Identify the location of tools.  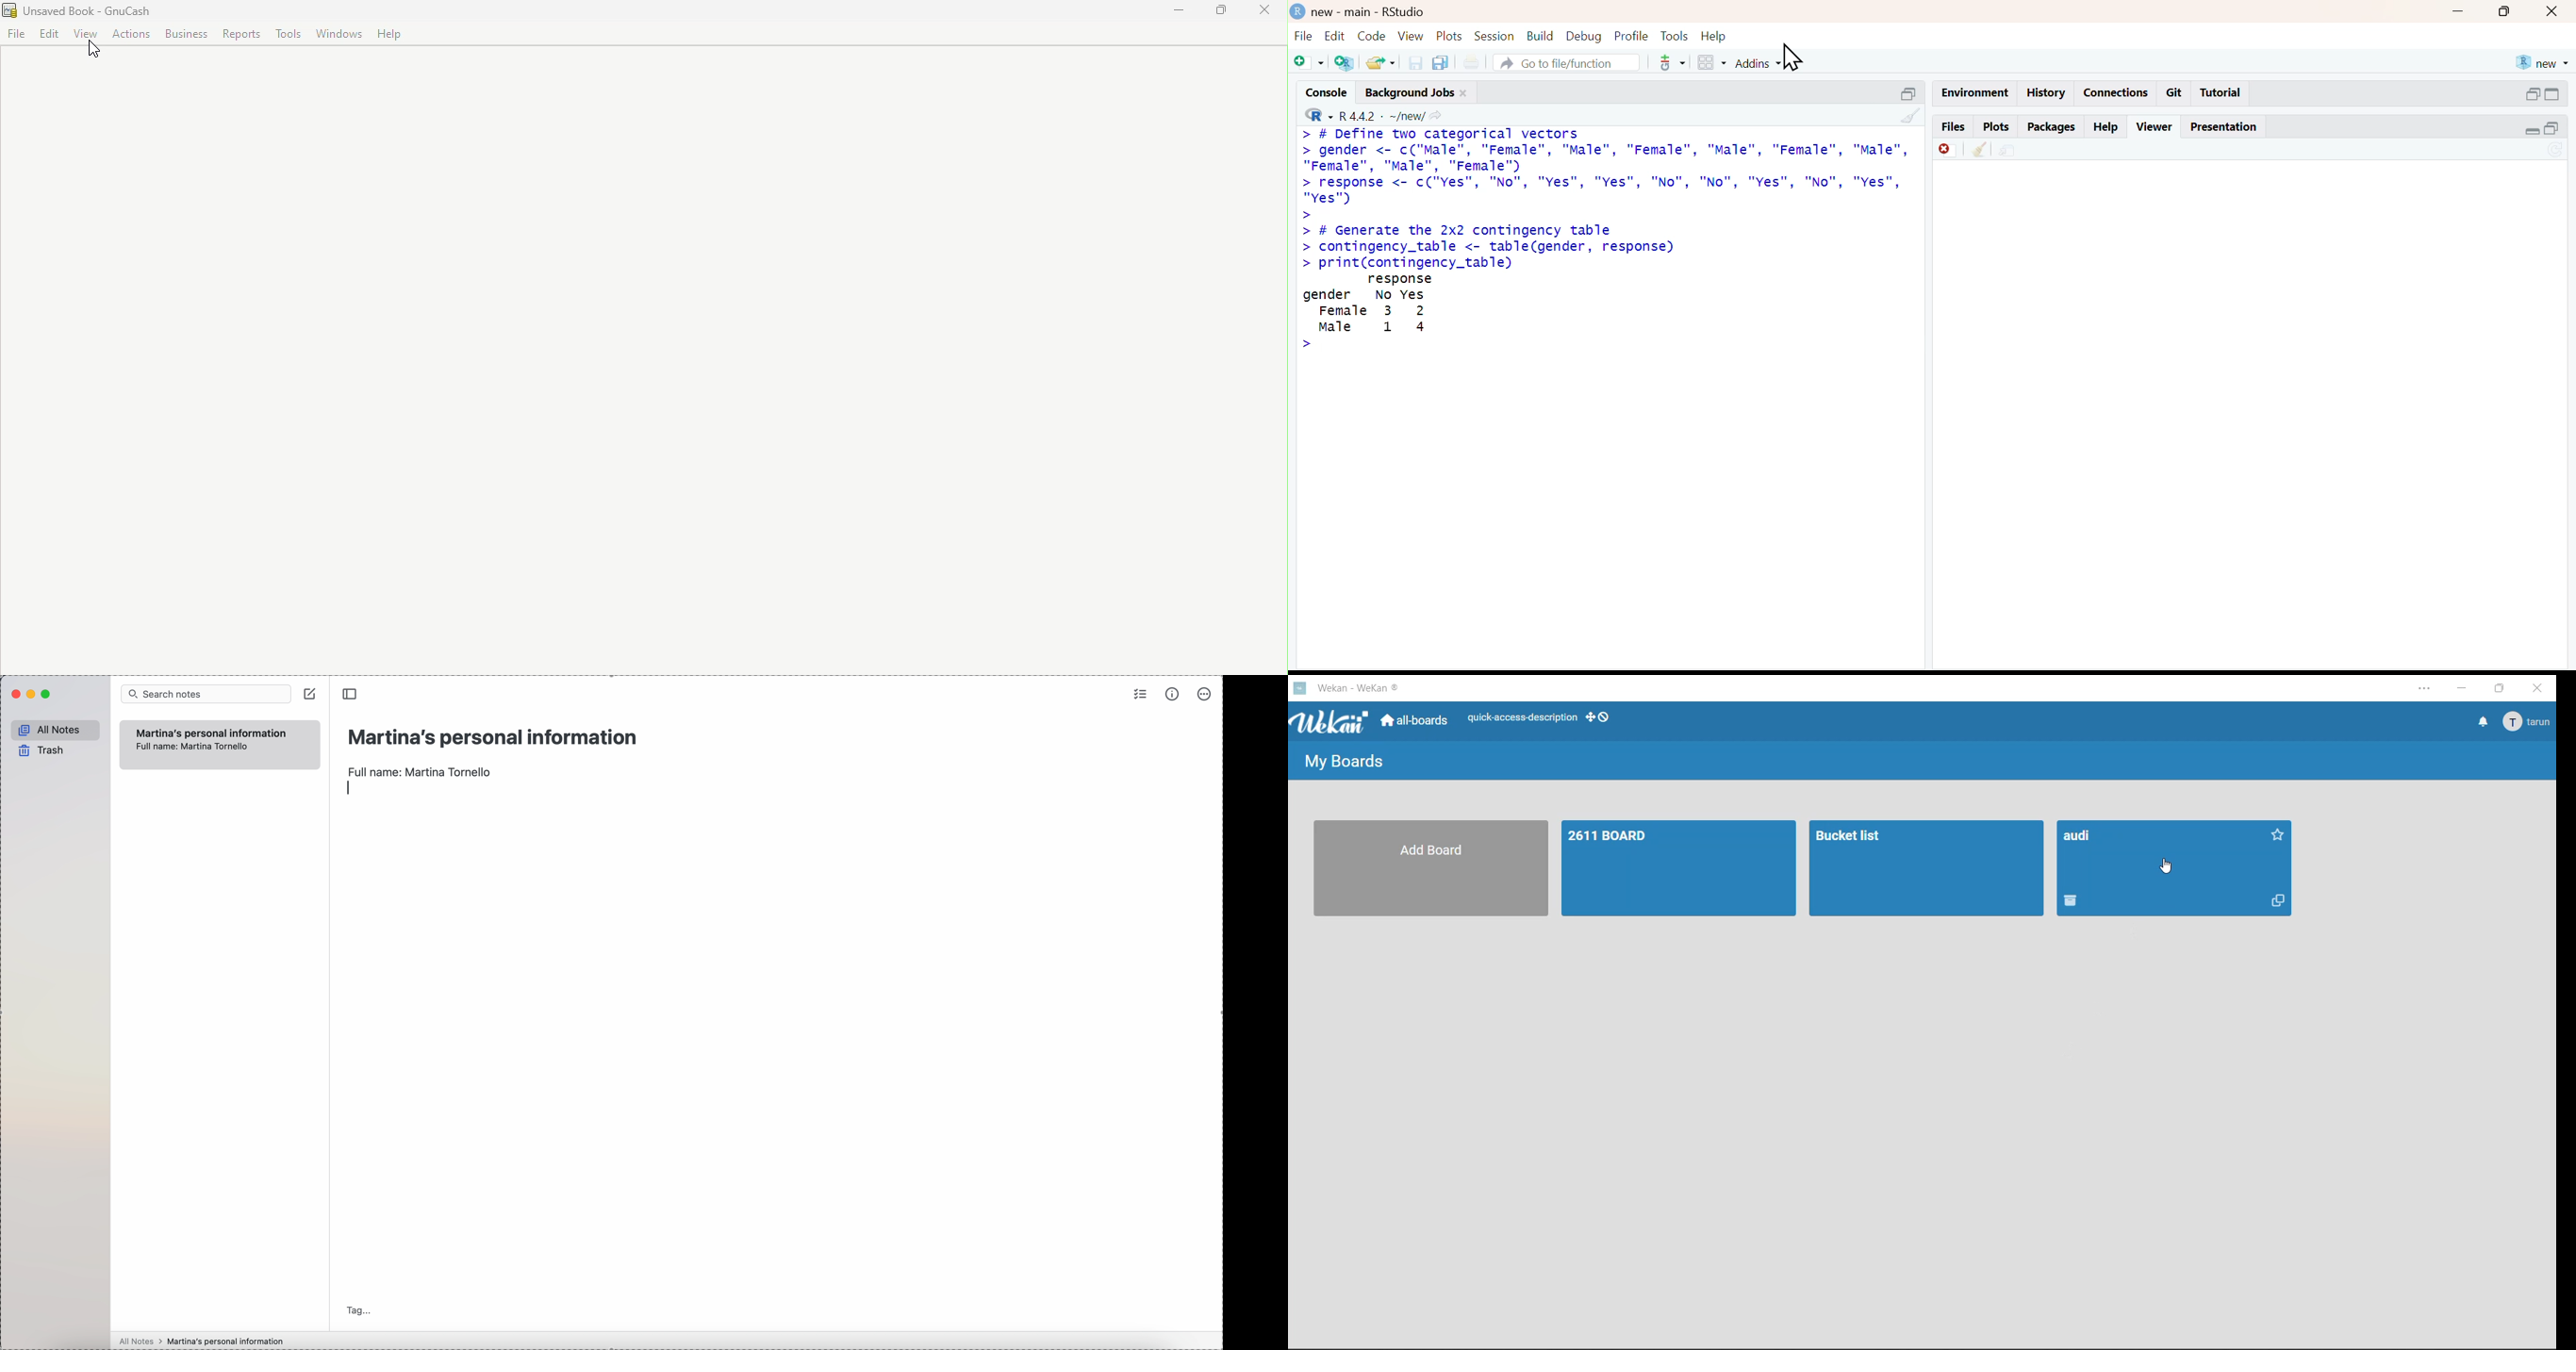
(1674, 63).